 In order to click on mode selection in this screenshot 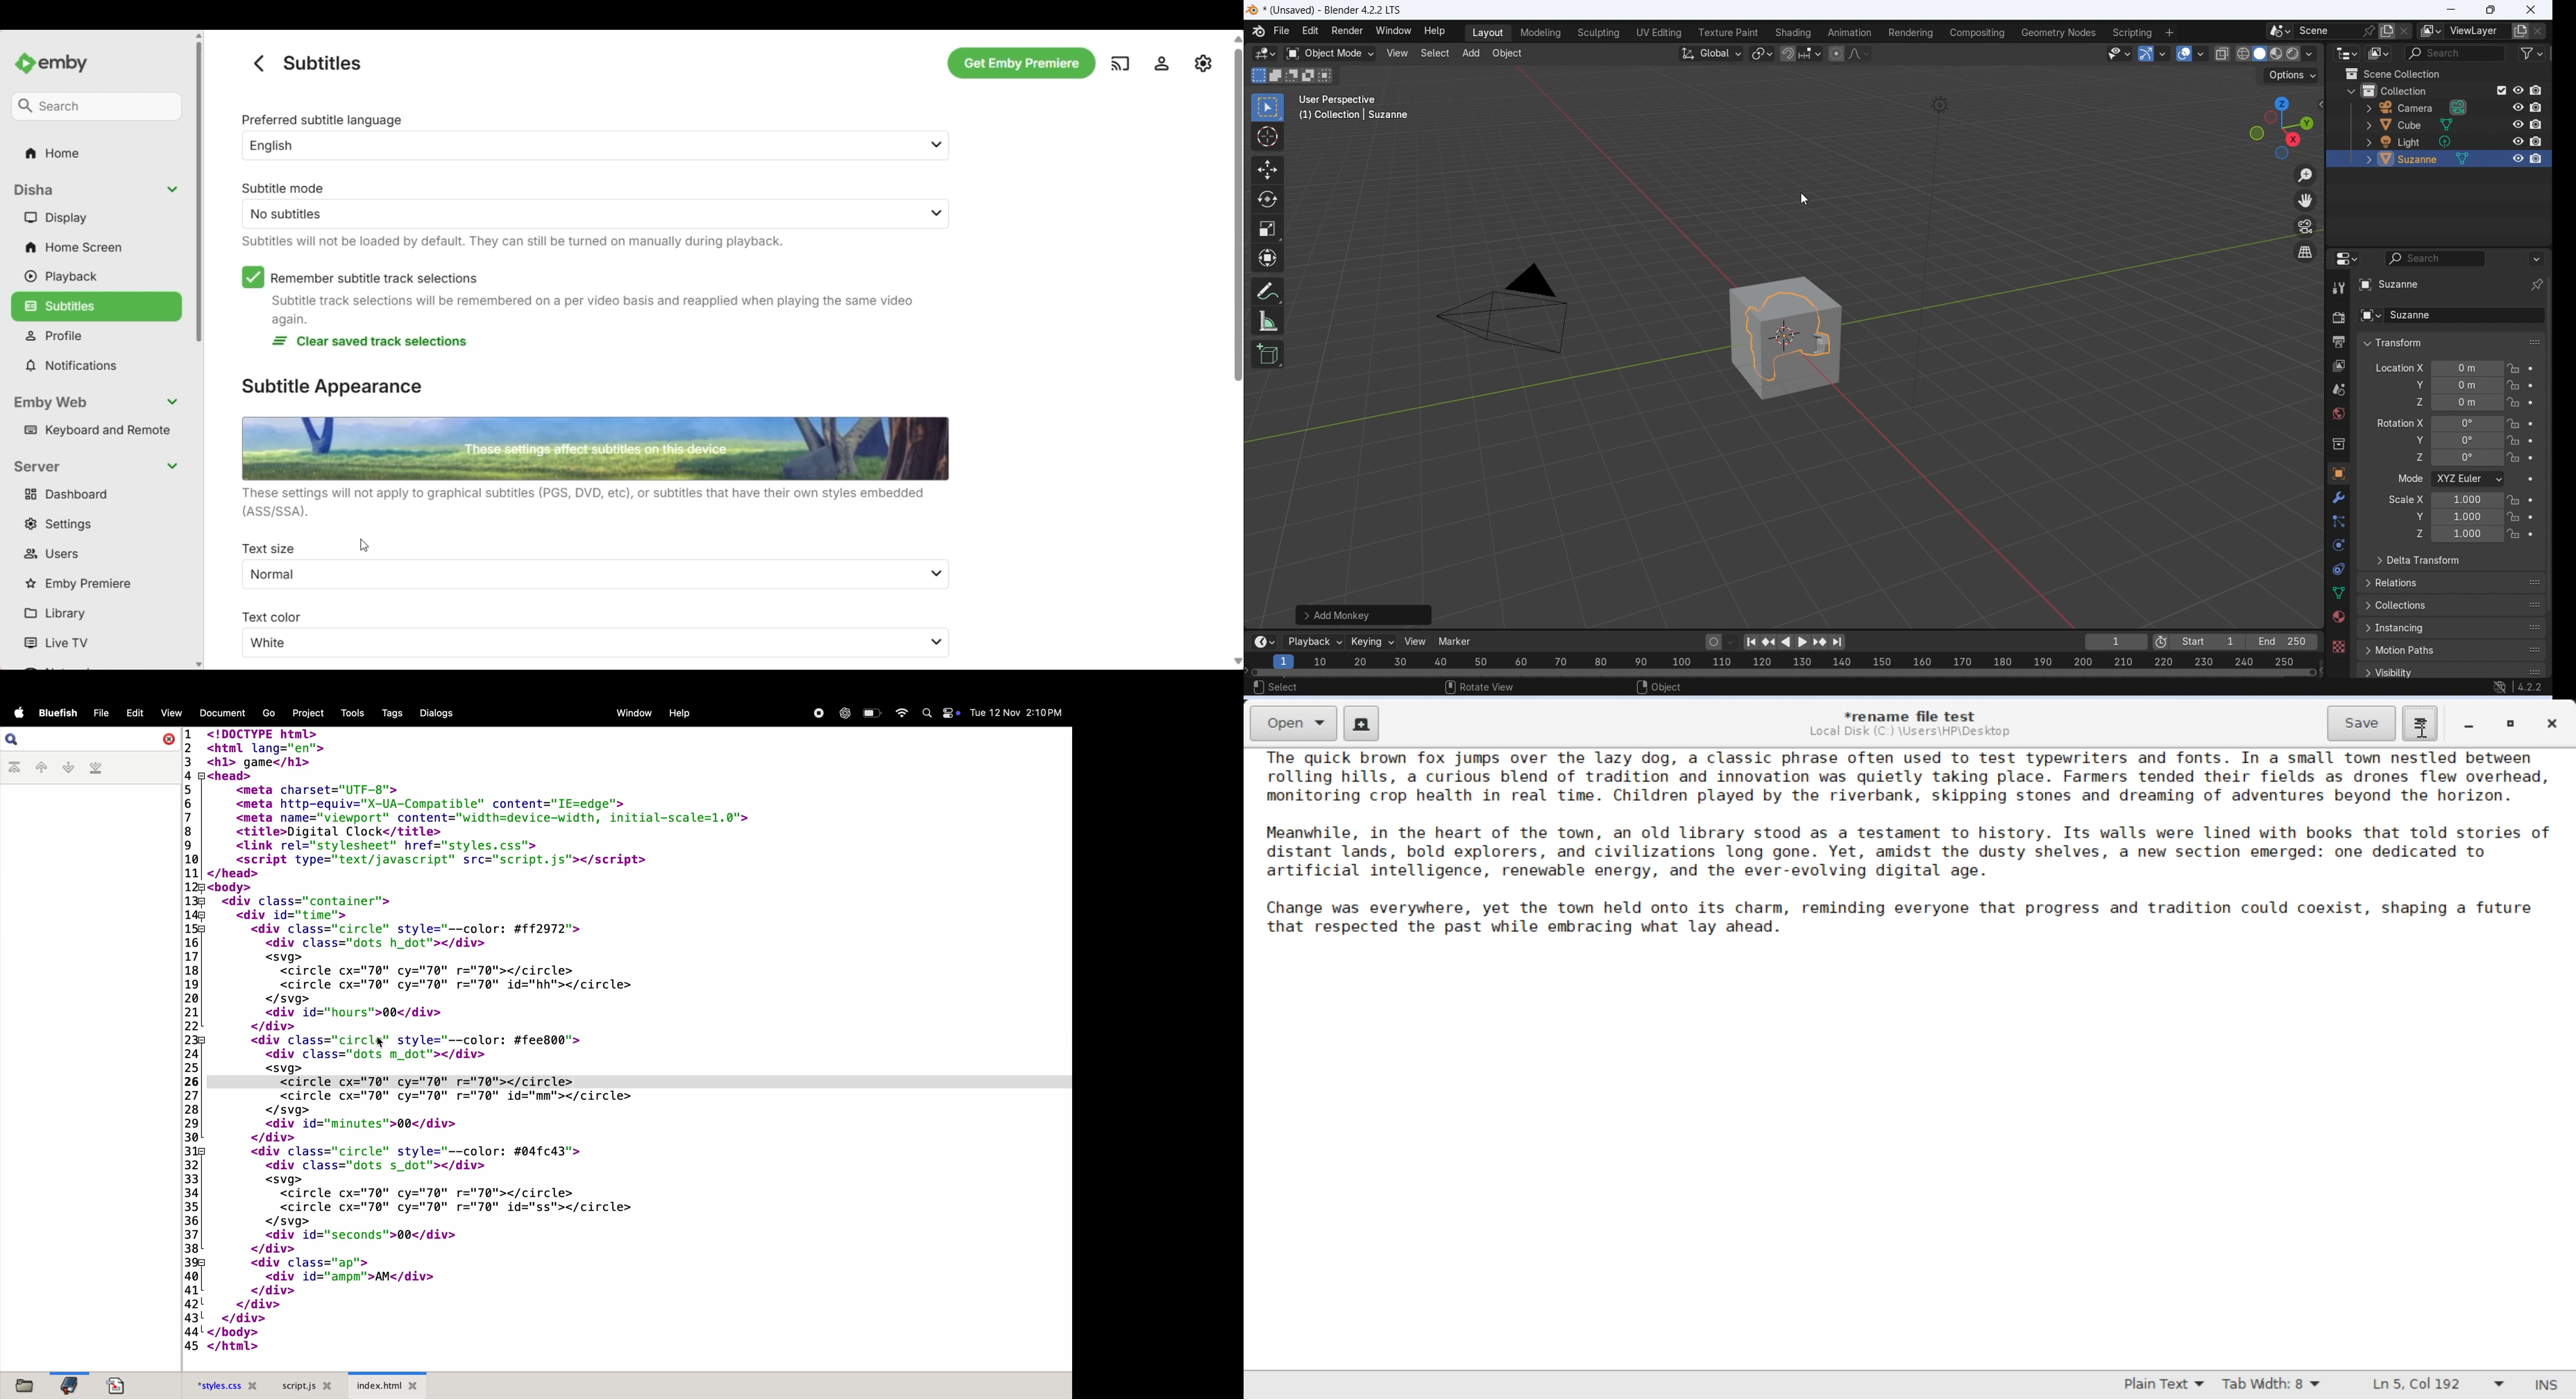, I will do `click(2469, 479)`.